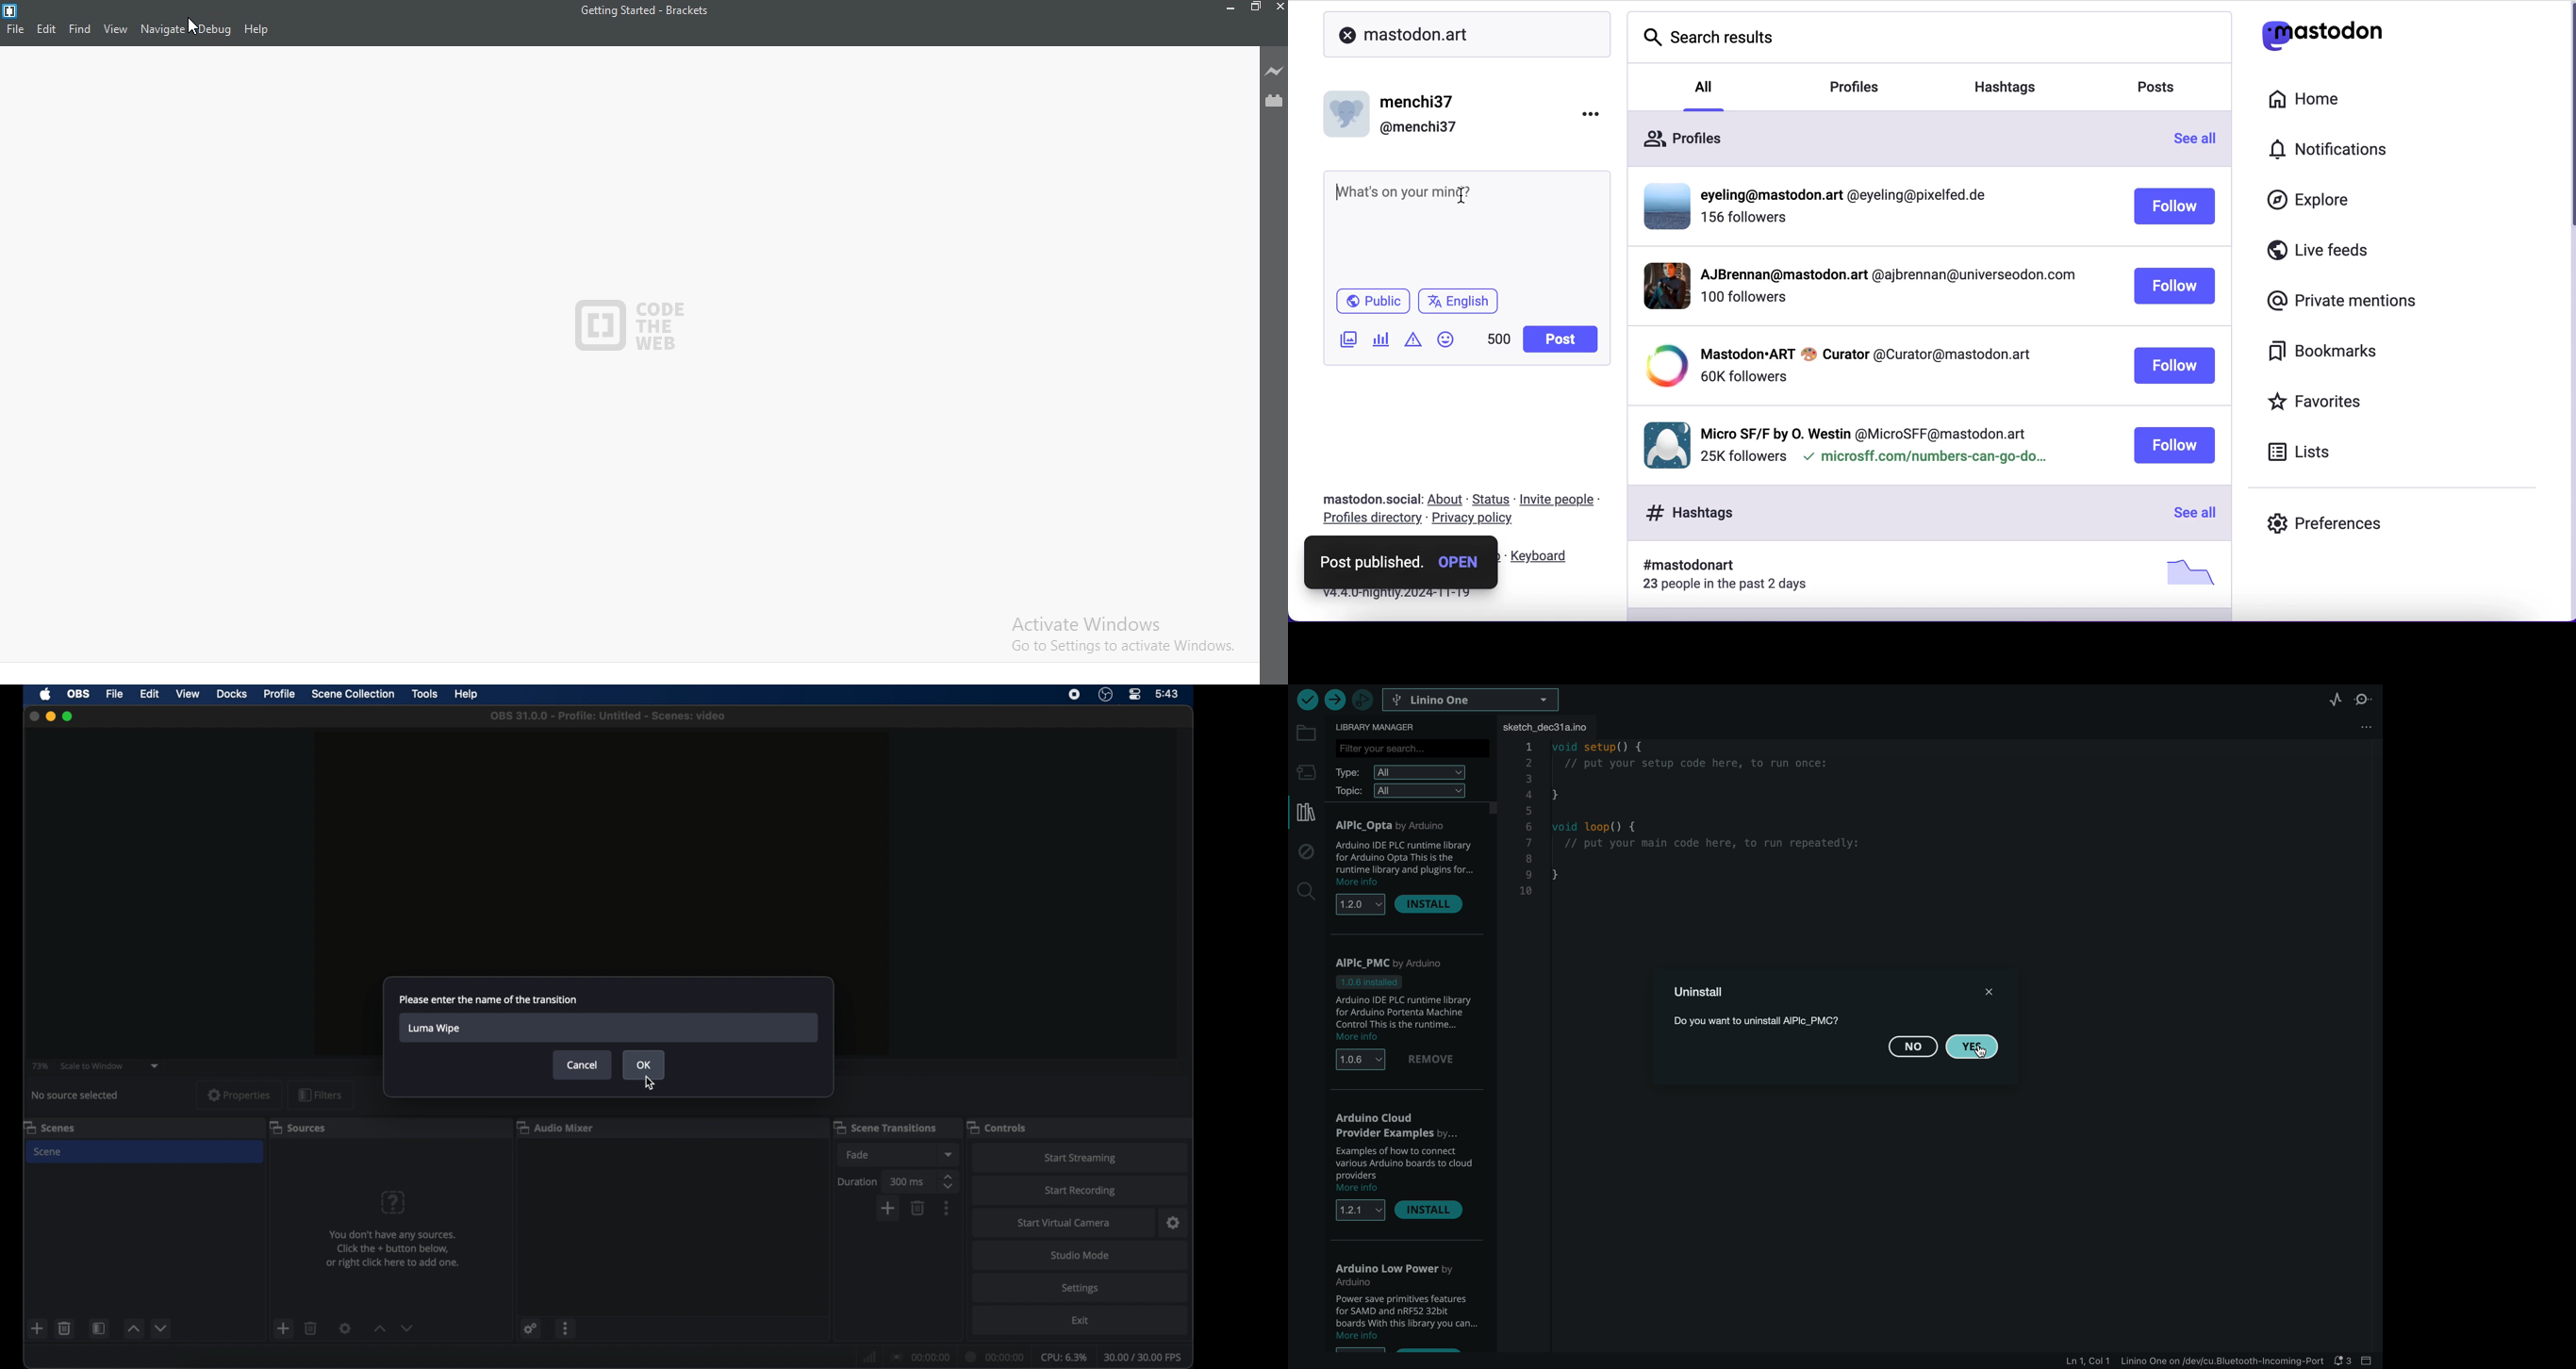 This screenshot has height=1372, width=2576. Describe the element at coordinates (1685, 512) in the screenshot. I see `hashtags` at that location.